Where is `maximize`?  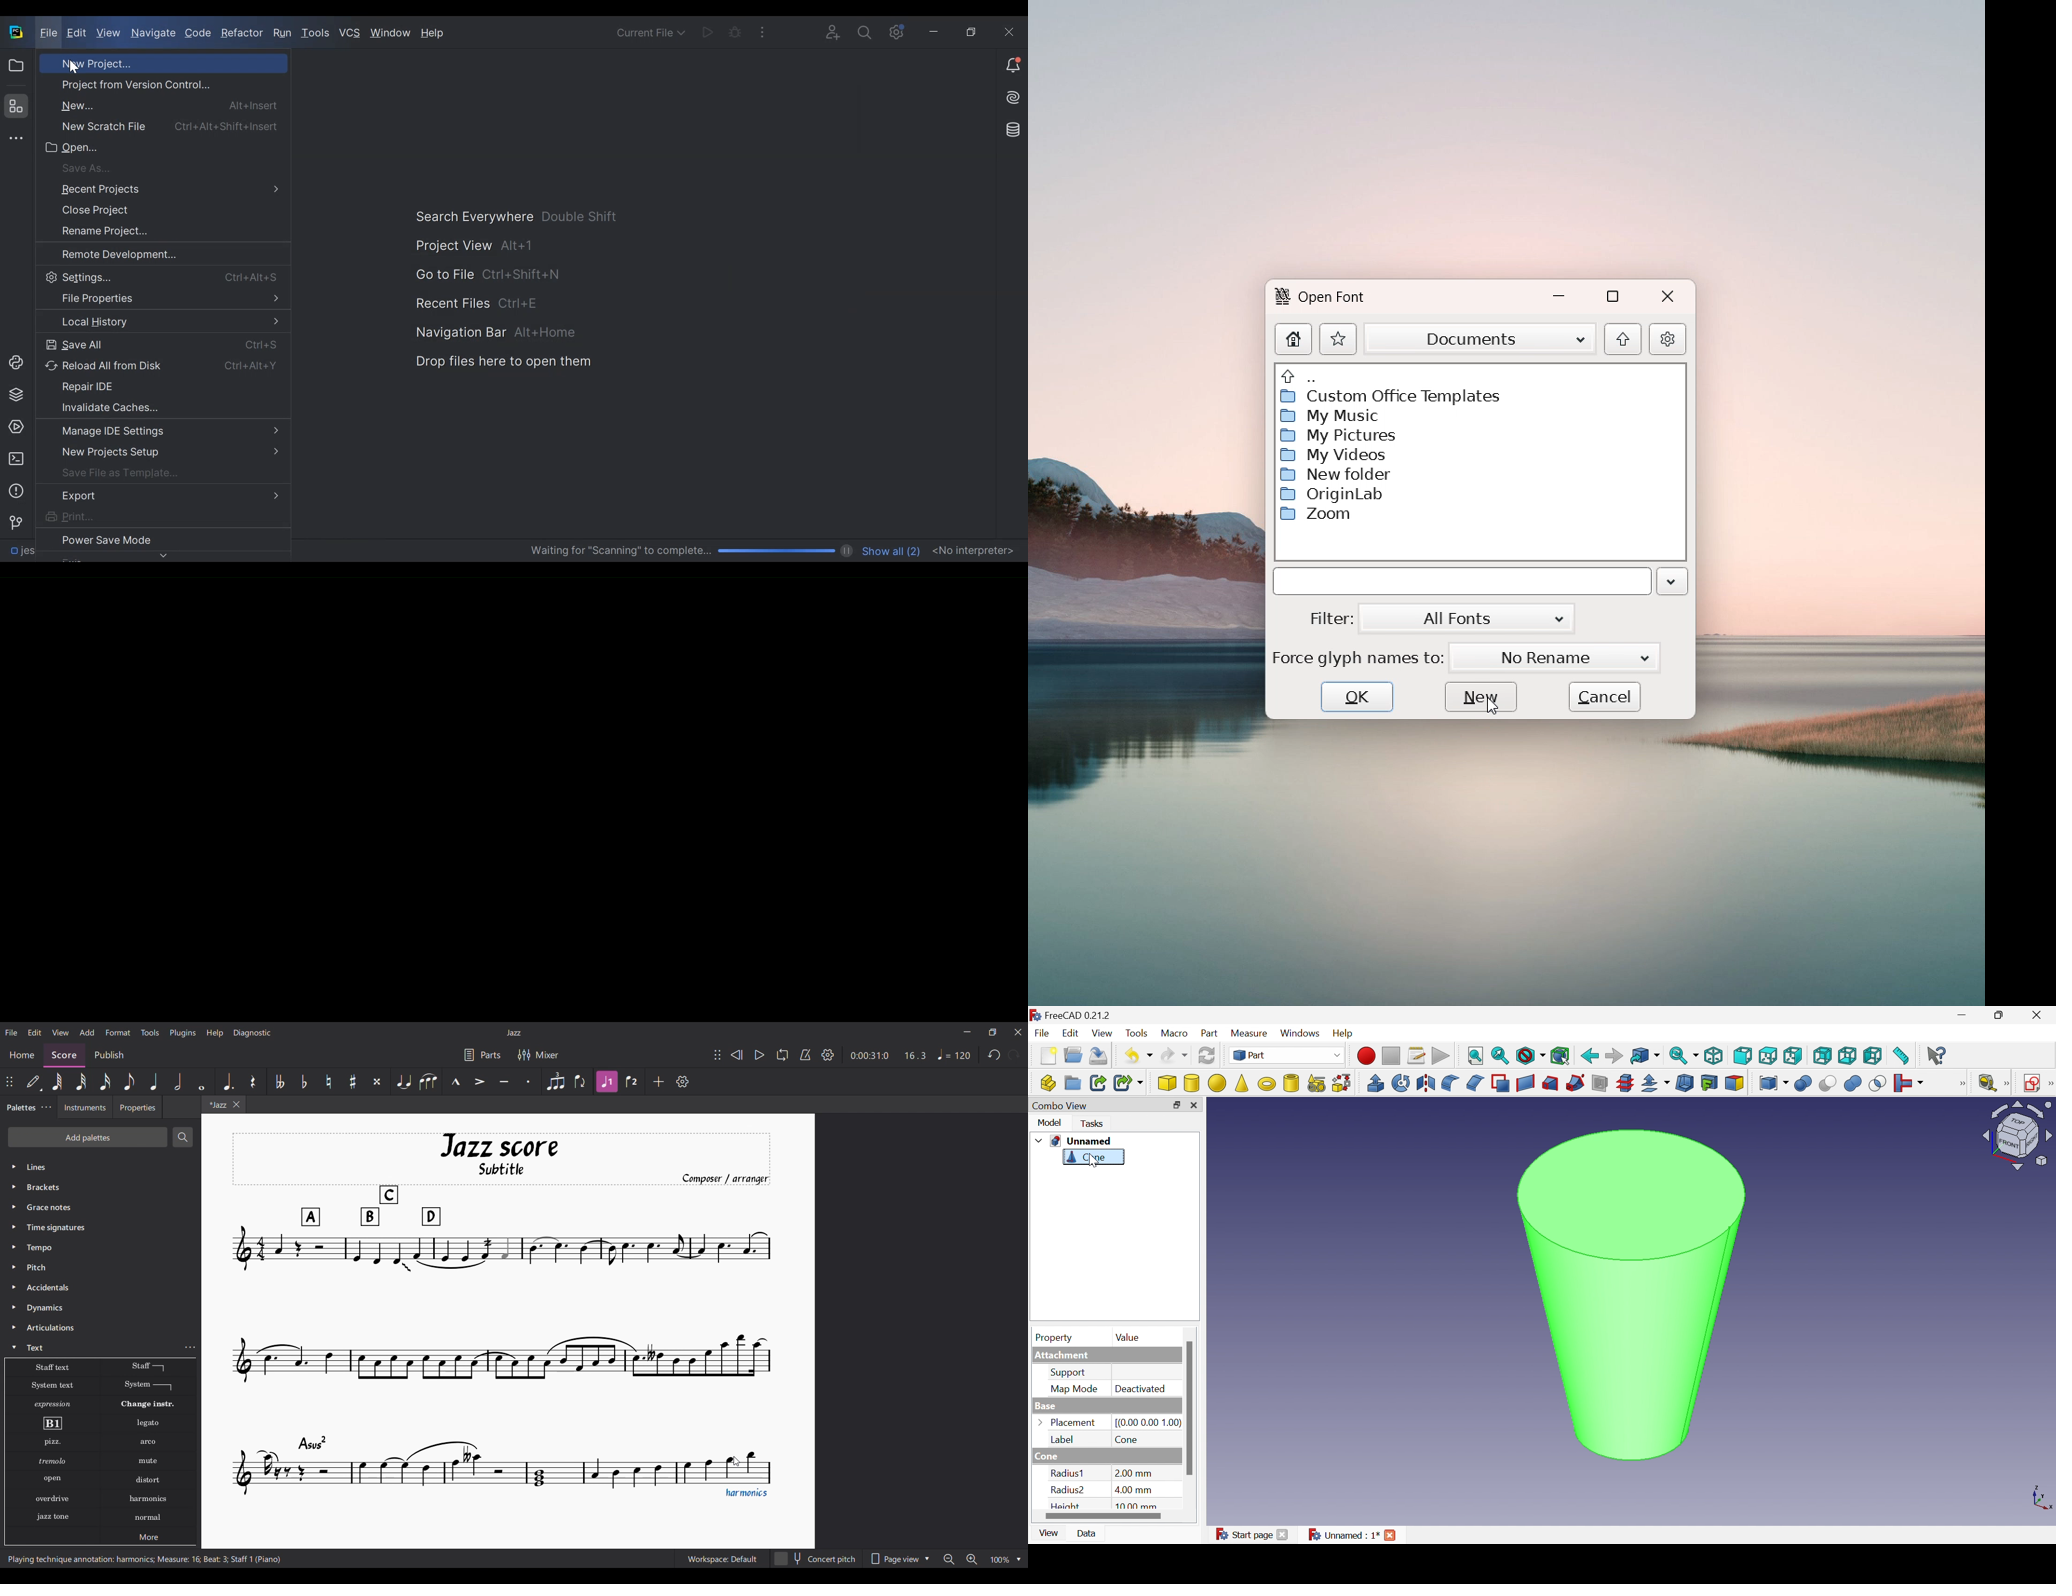
maximize is located at coordinates (1613, 297).